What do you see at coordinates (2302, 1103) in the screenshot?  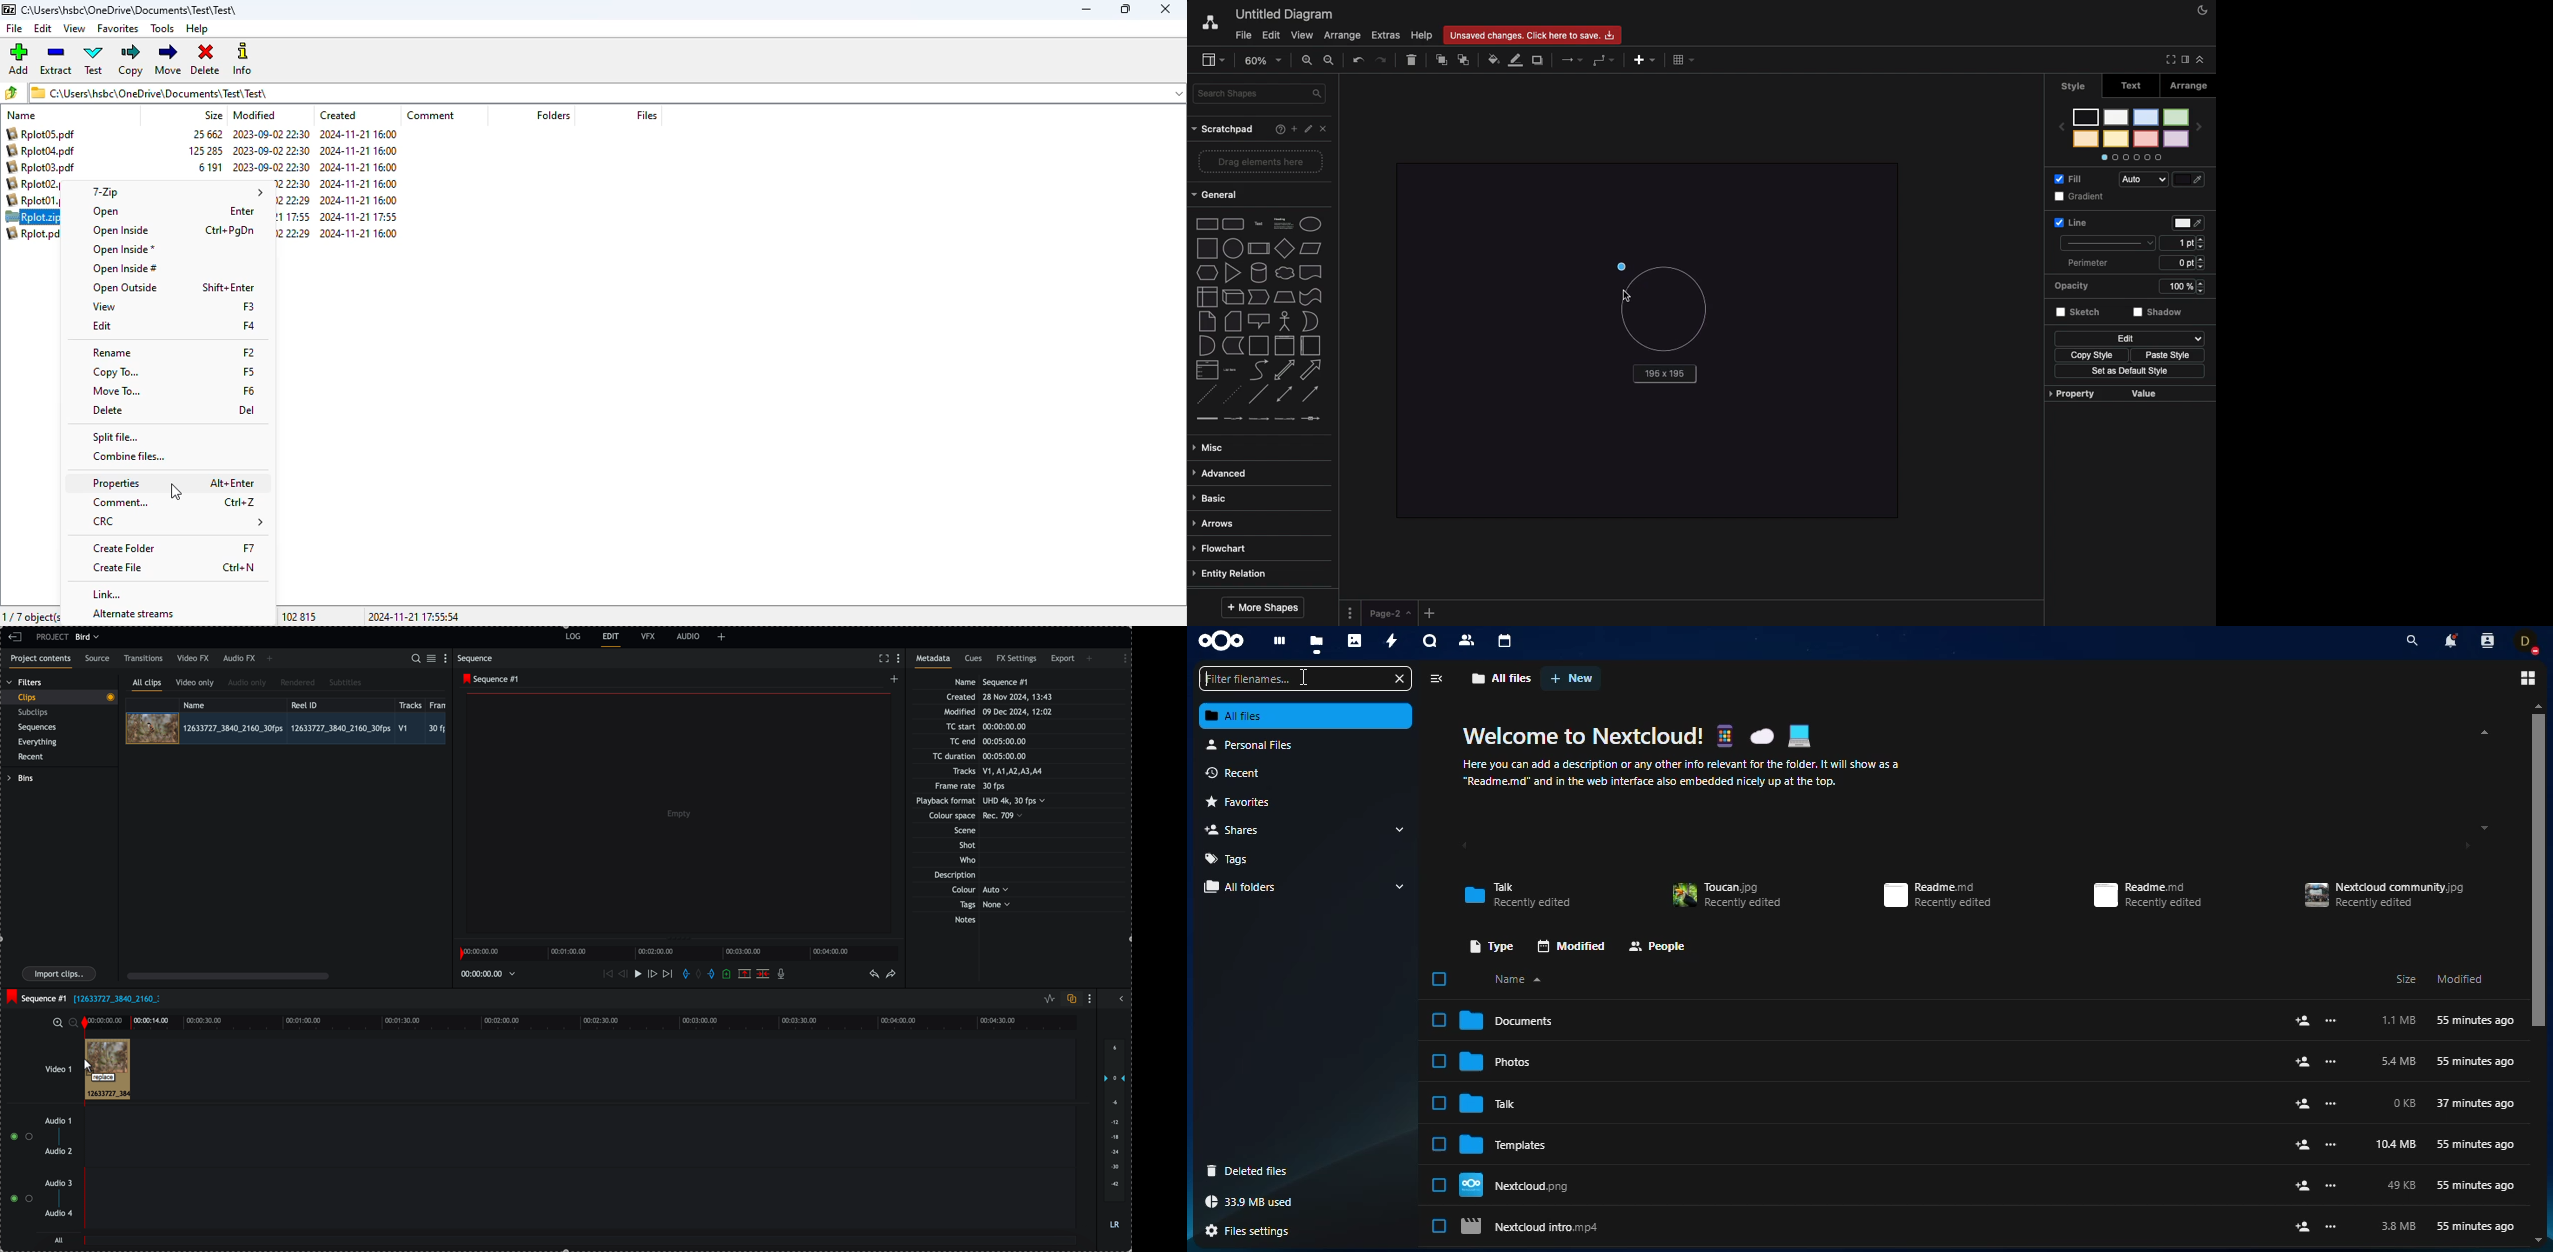 I see `add` at bounding box center [2302, 1103].